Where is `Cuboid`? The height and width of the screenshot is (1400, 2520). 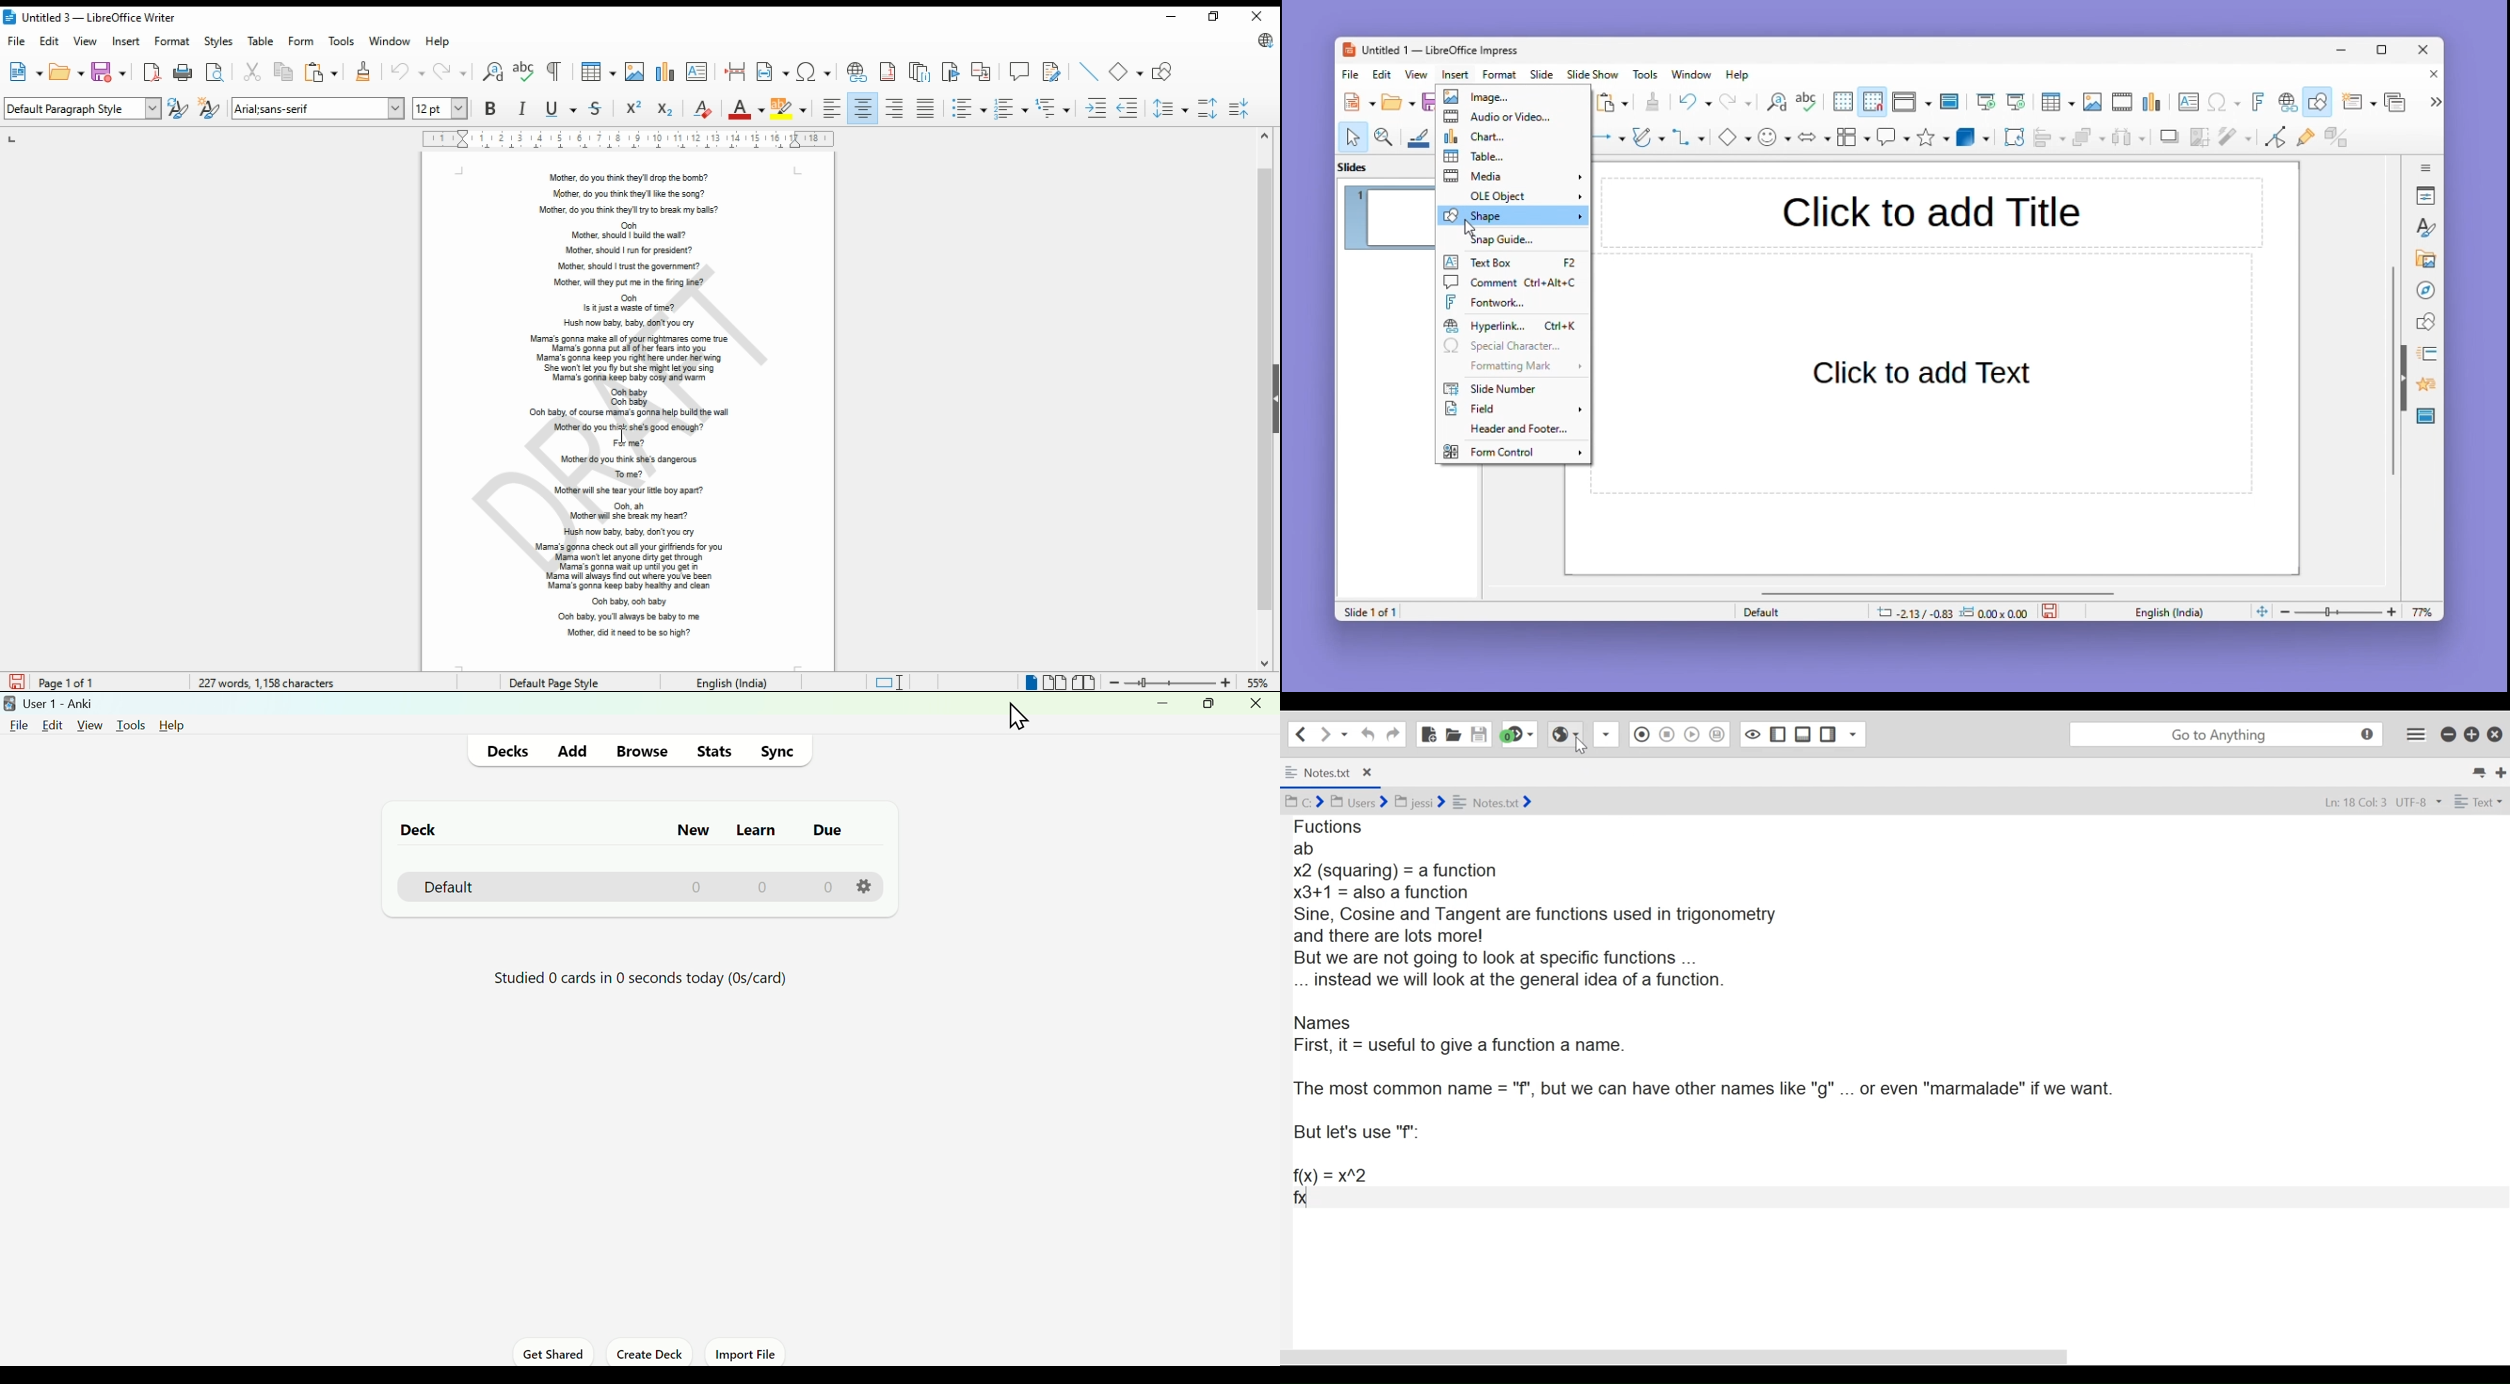
Cuboid is located at coordinates (1973, 138).